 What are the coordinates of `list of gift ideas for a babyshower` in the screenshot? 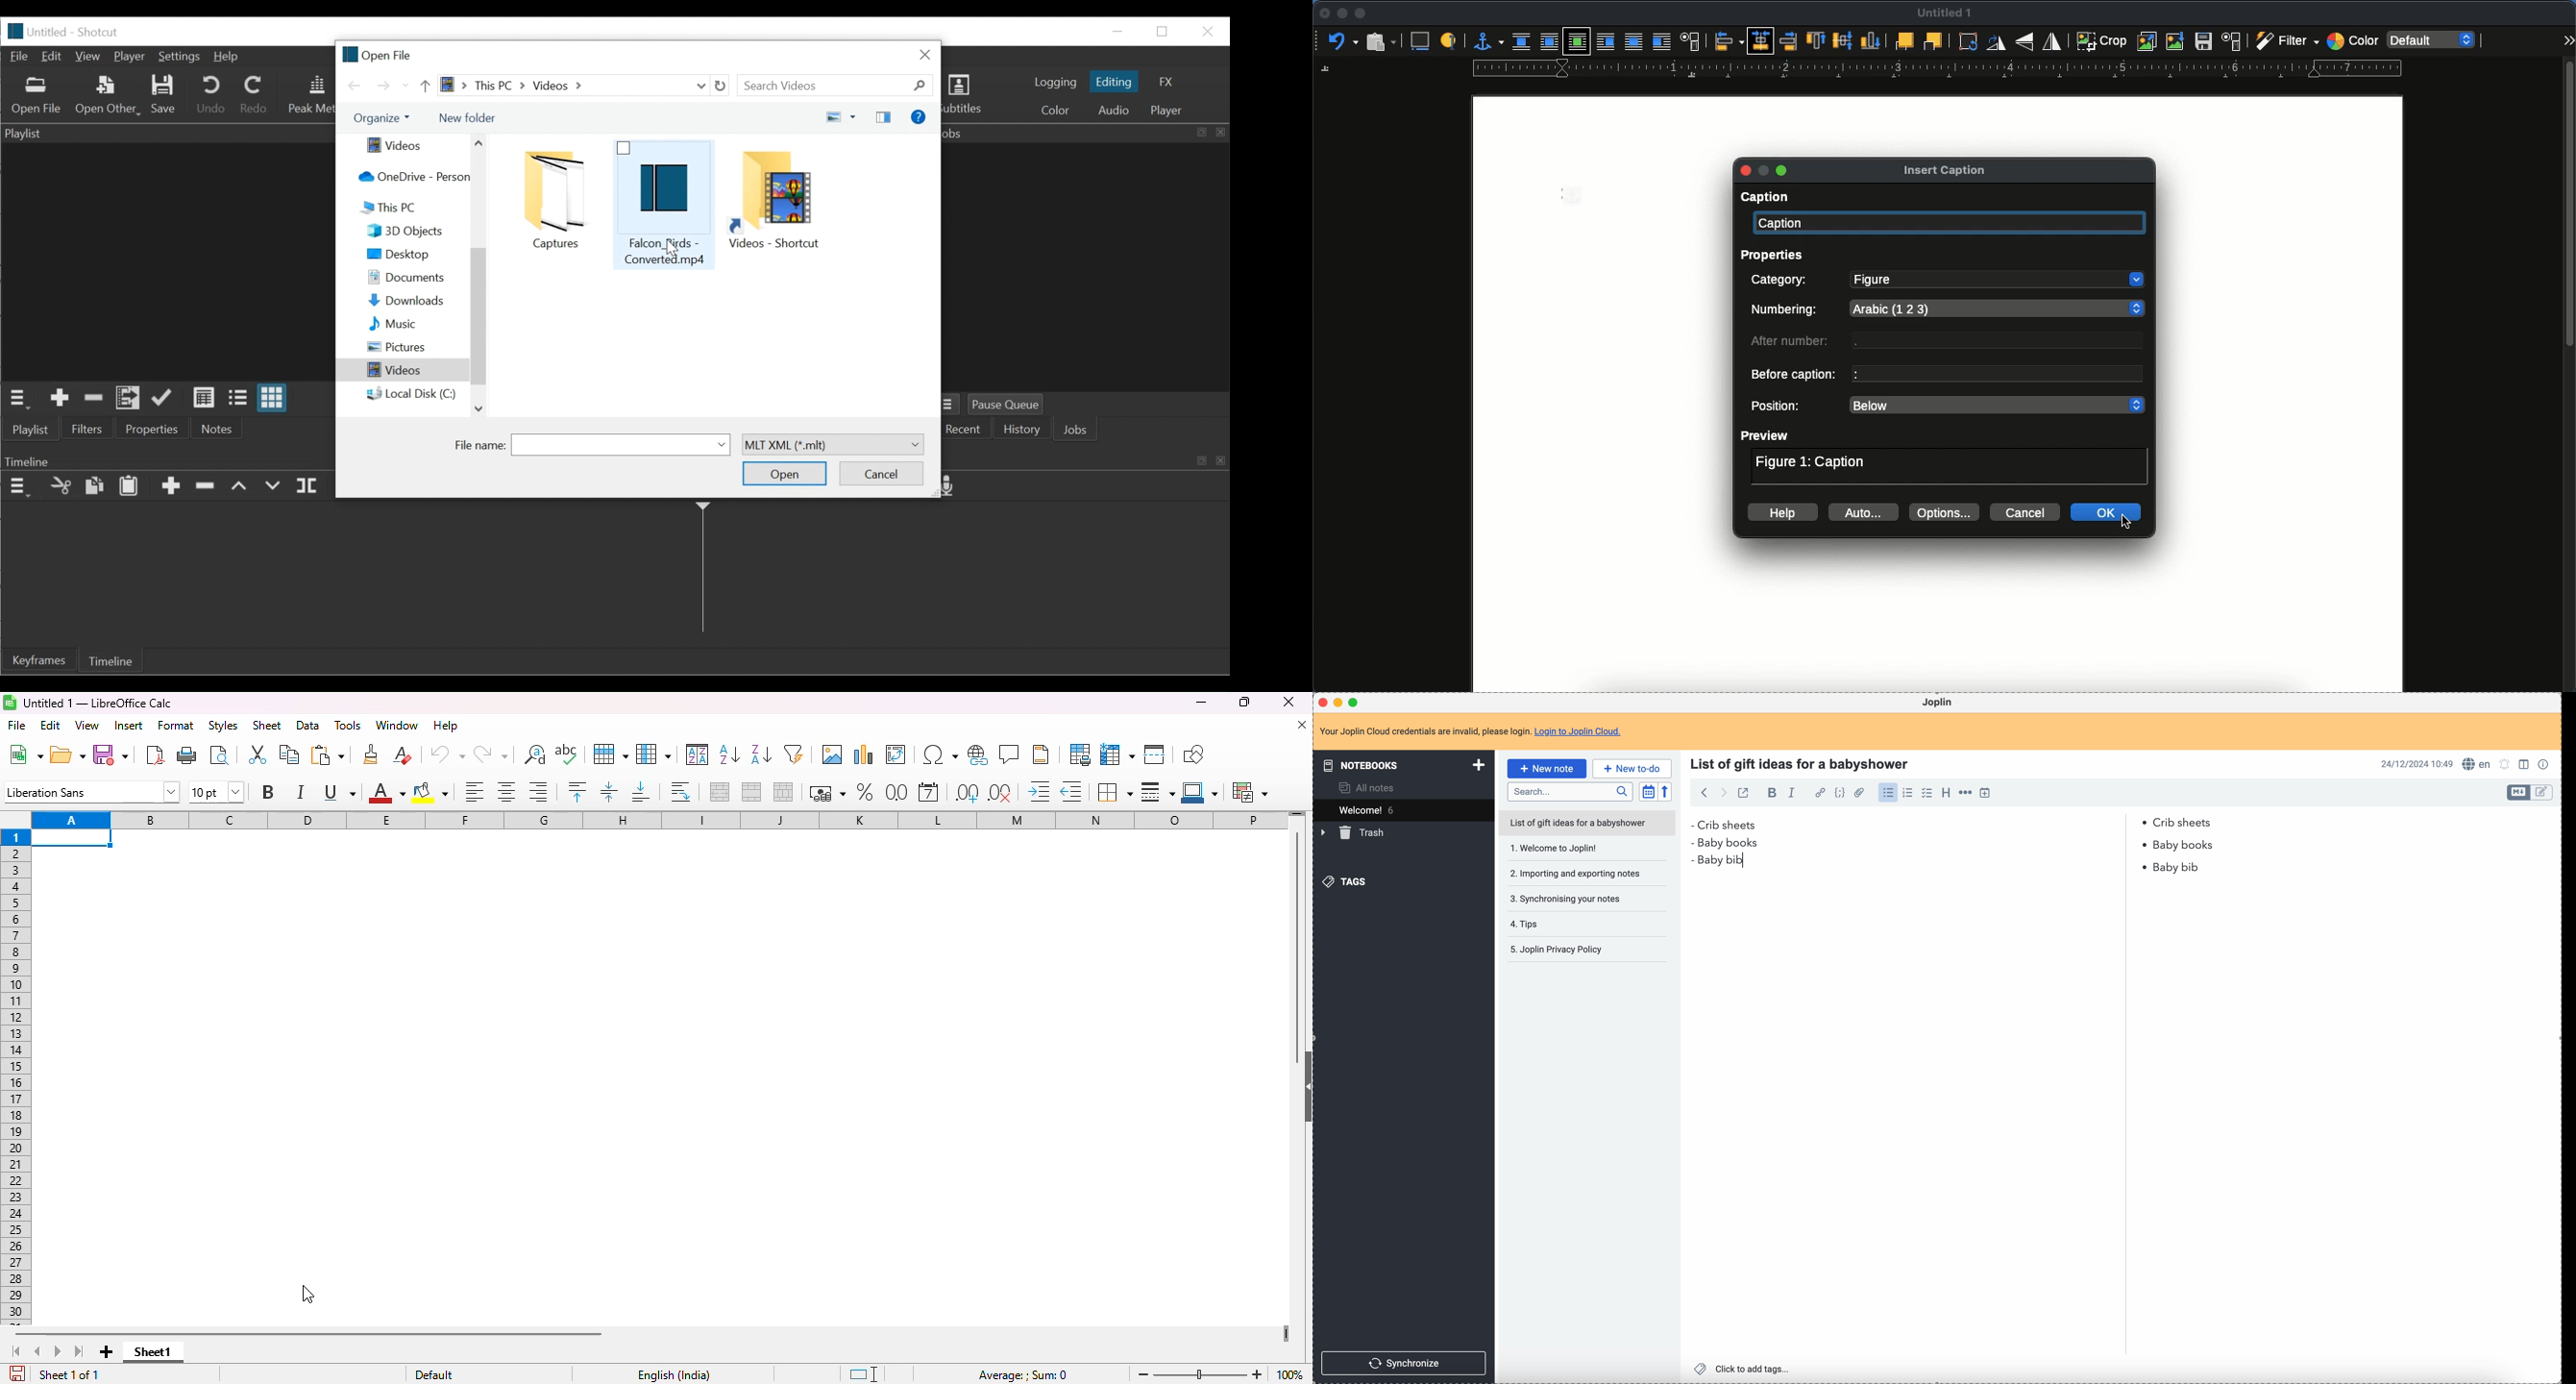 It's located at (1588, 824).